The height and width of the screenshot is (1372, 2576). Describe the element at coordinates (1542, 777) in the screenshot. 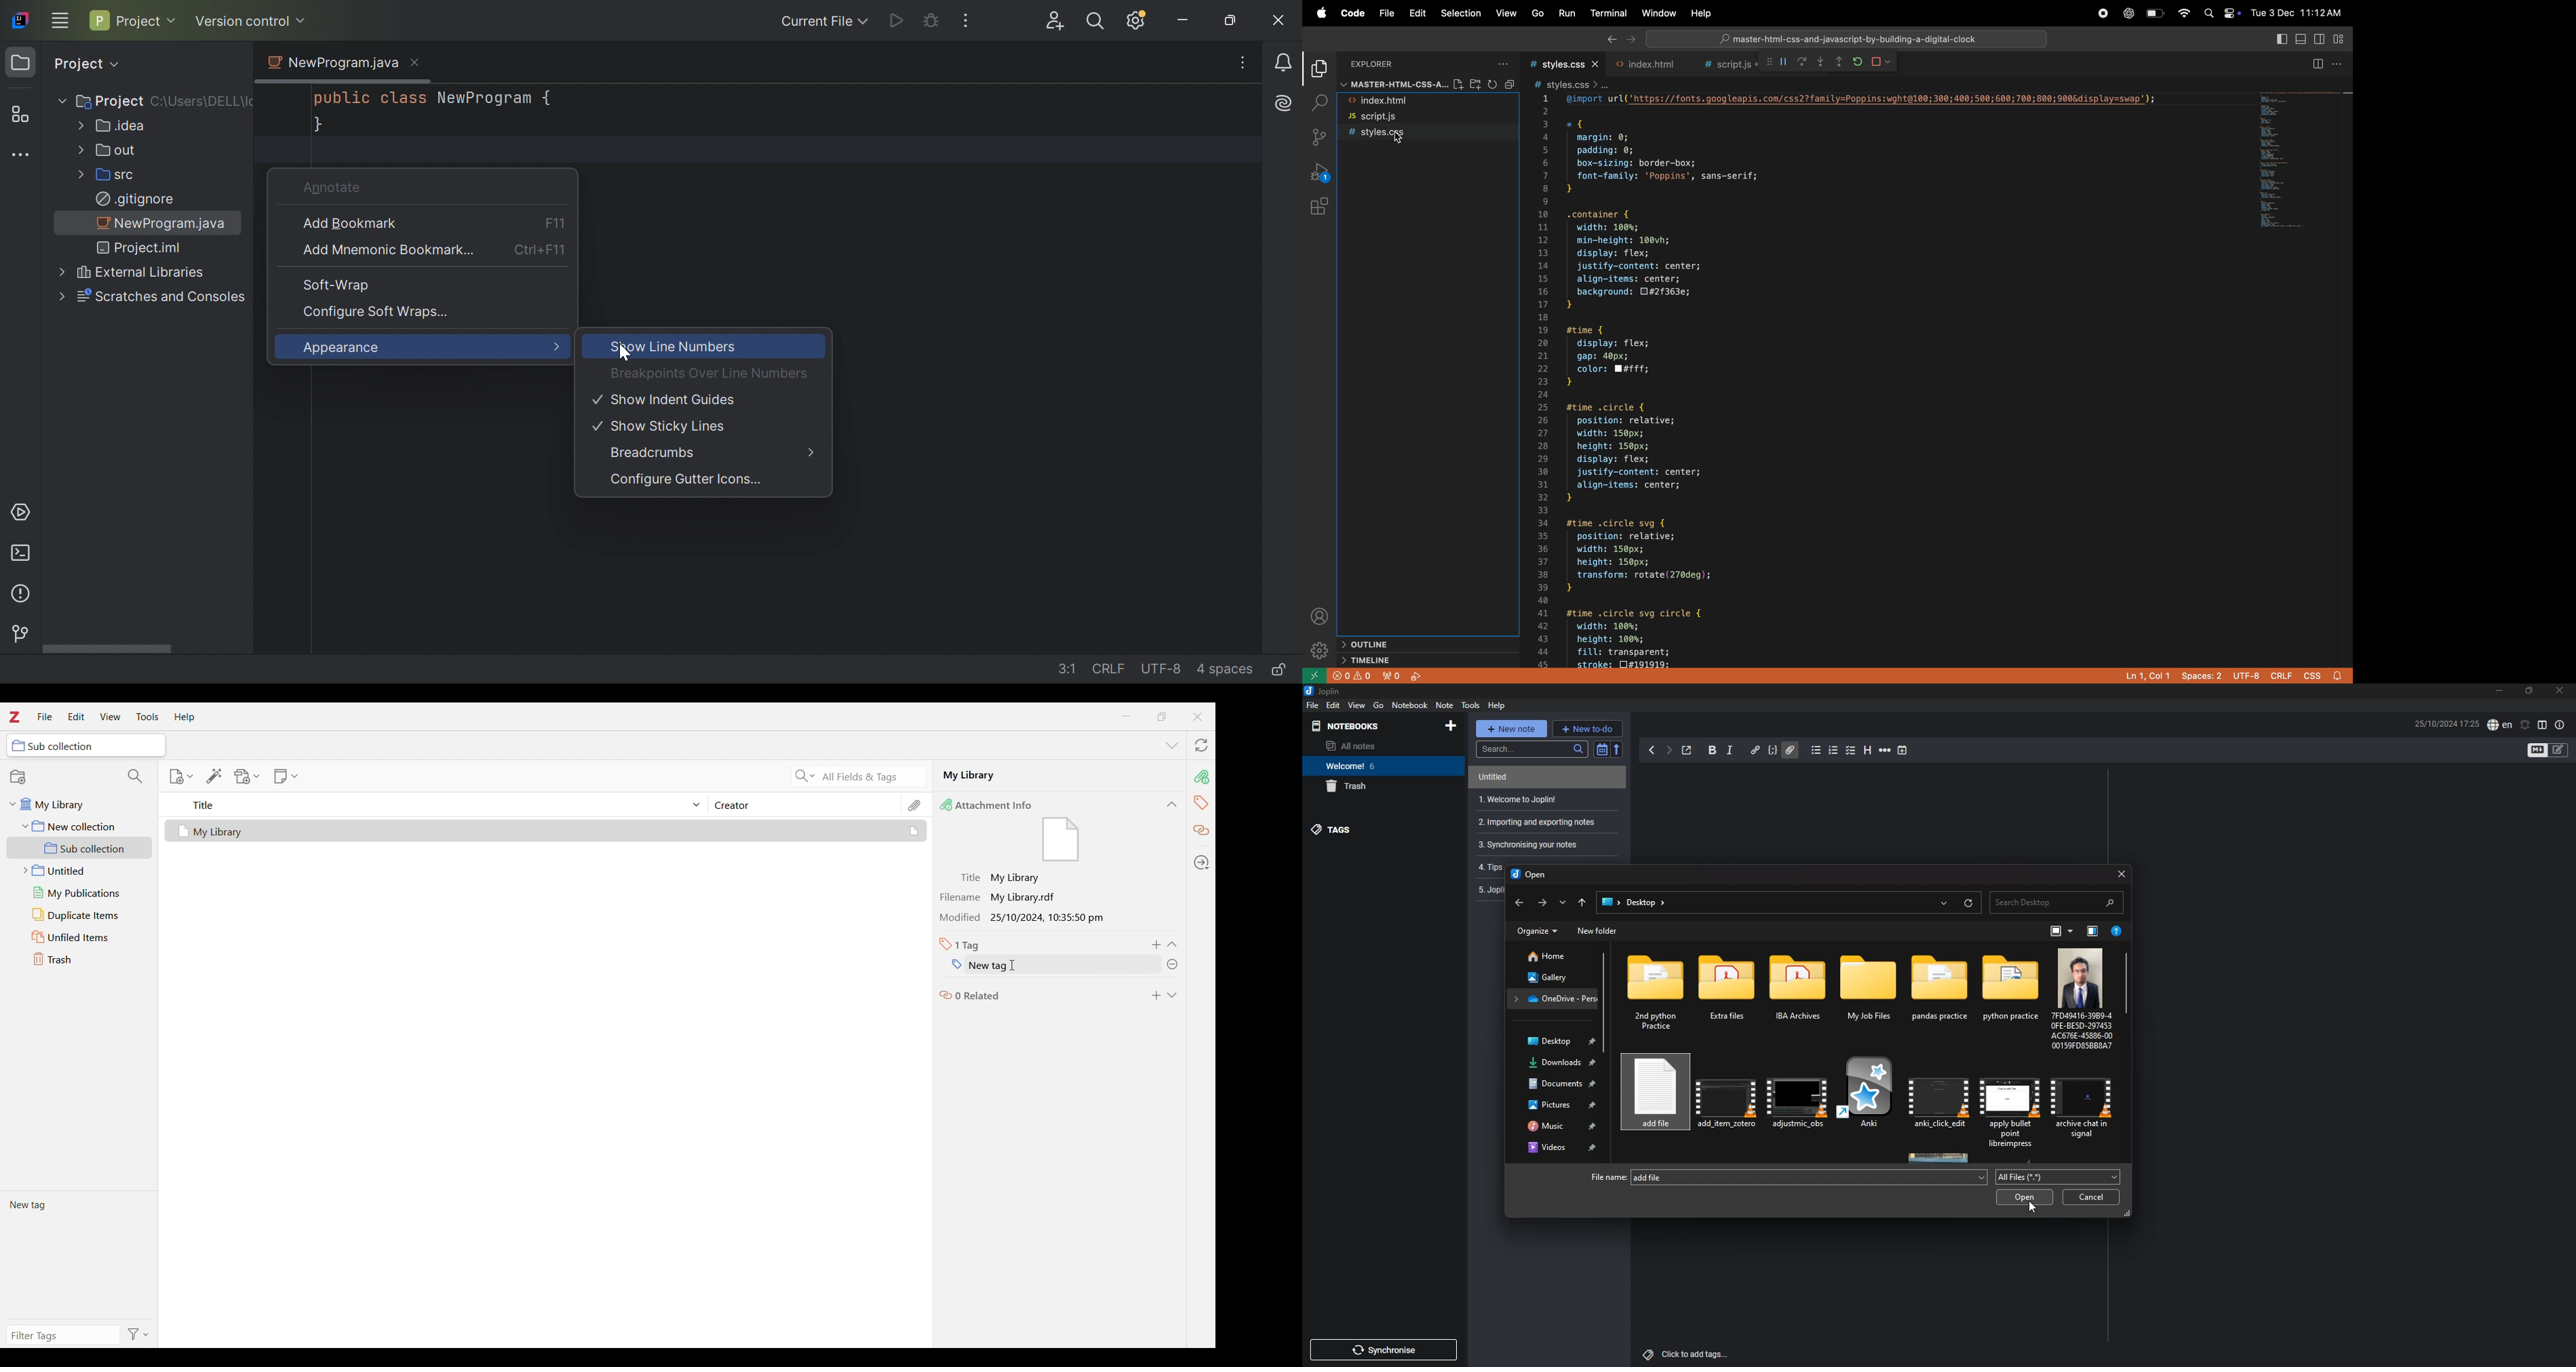

I see `note` at that location.